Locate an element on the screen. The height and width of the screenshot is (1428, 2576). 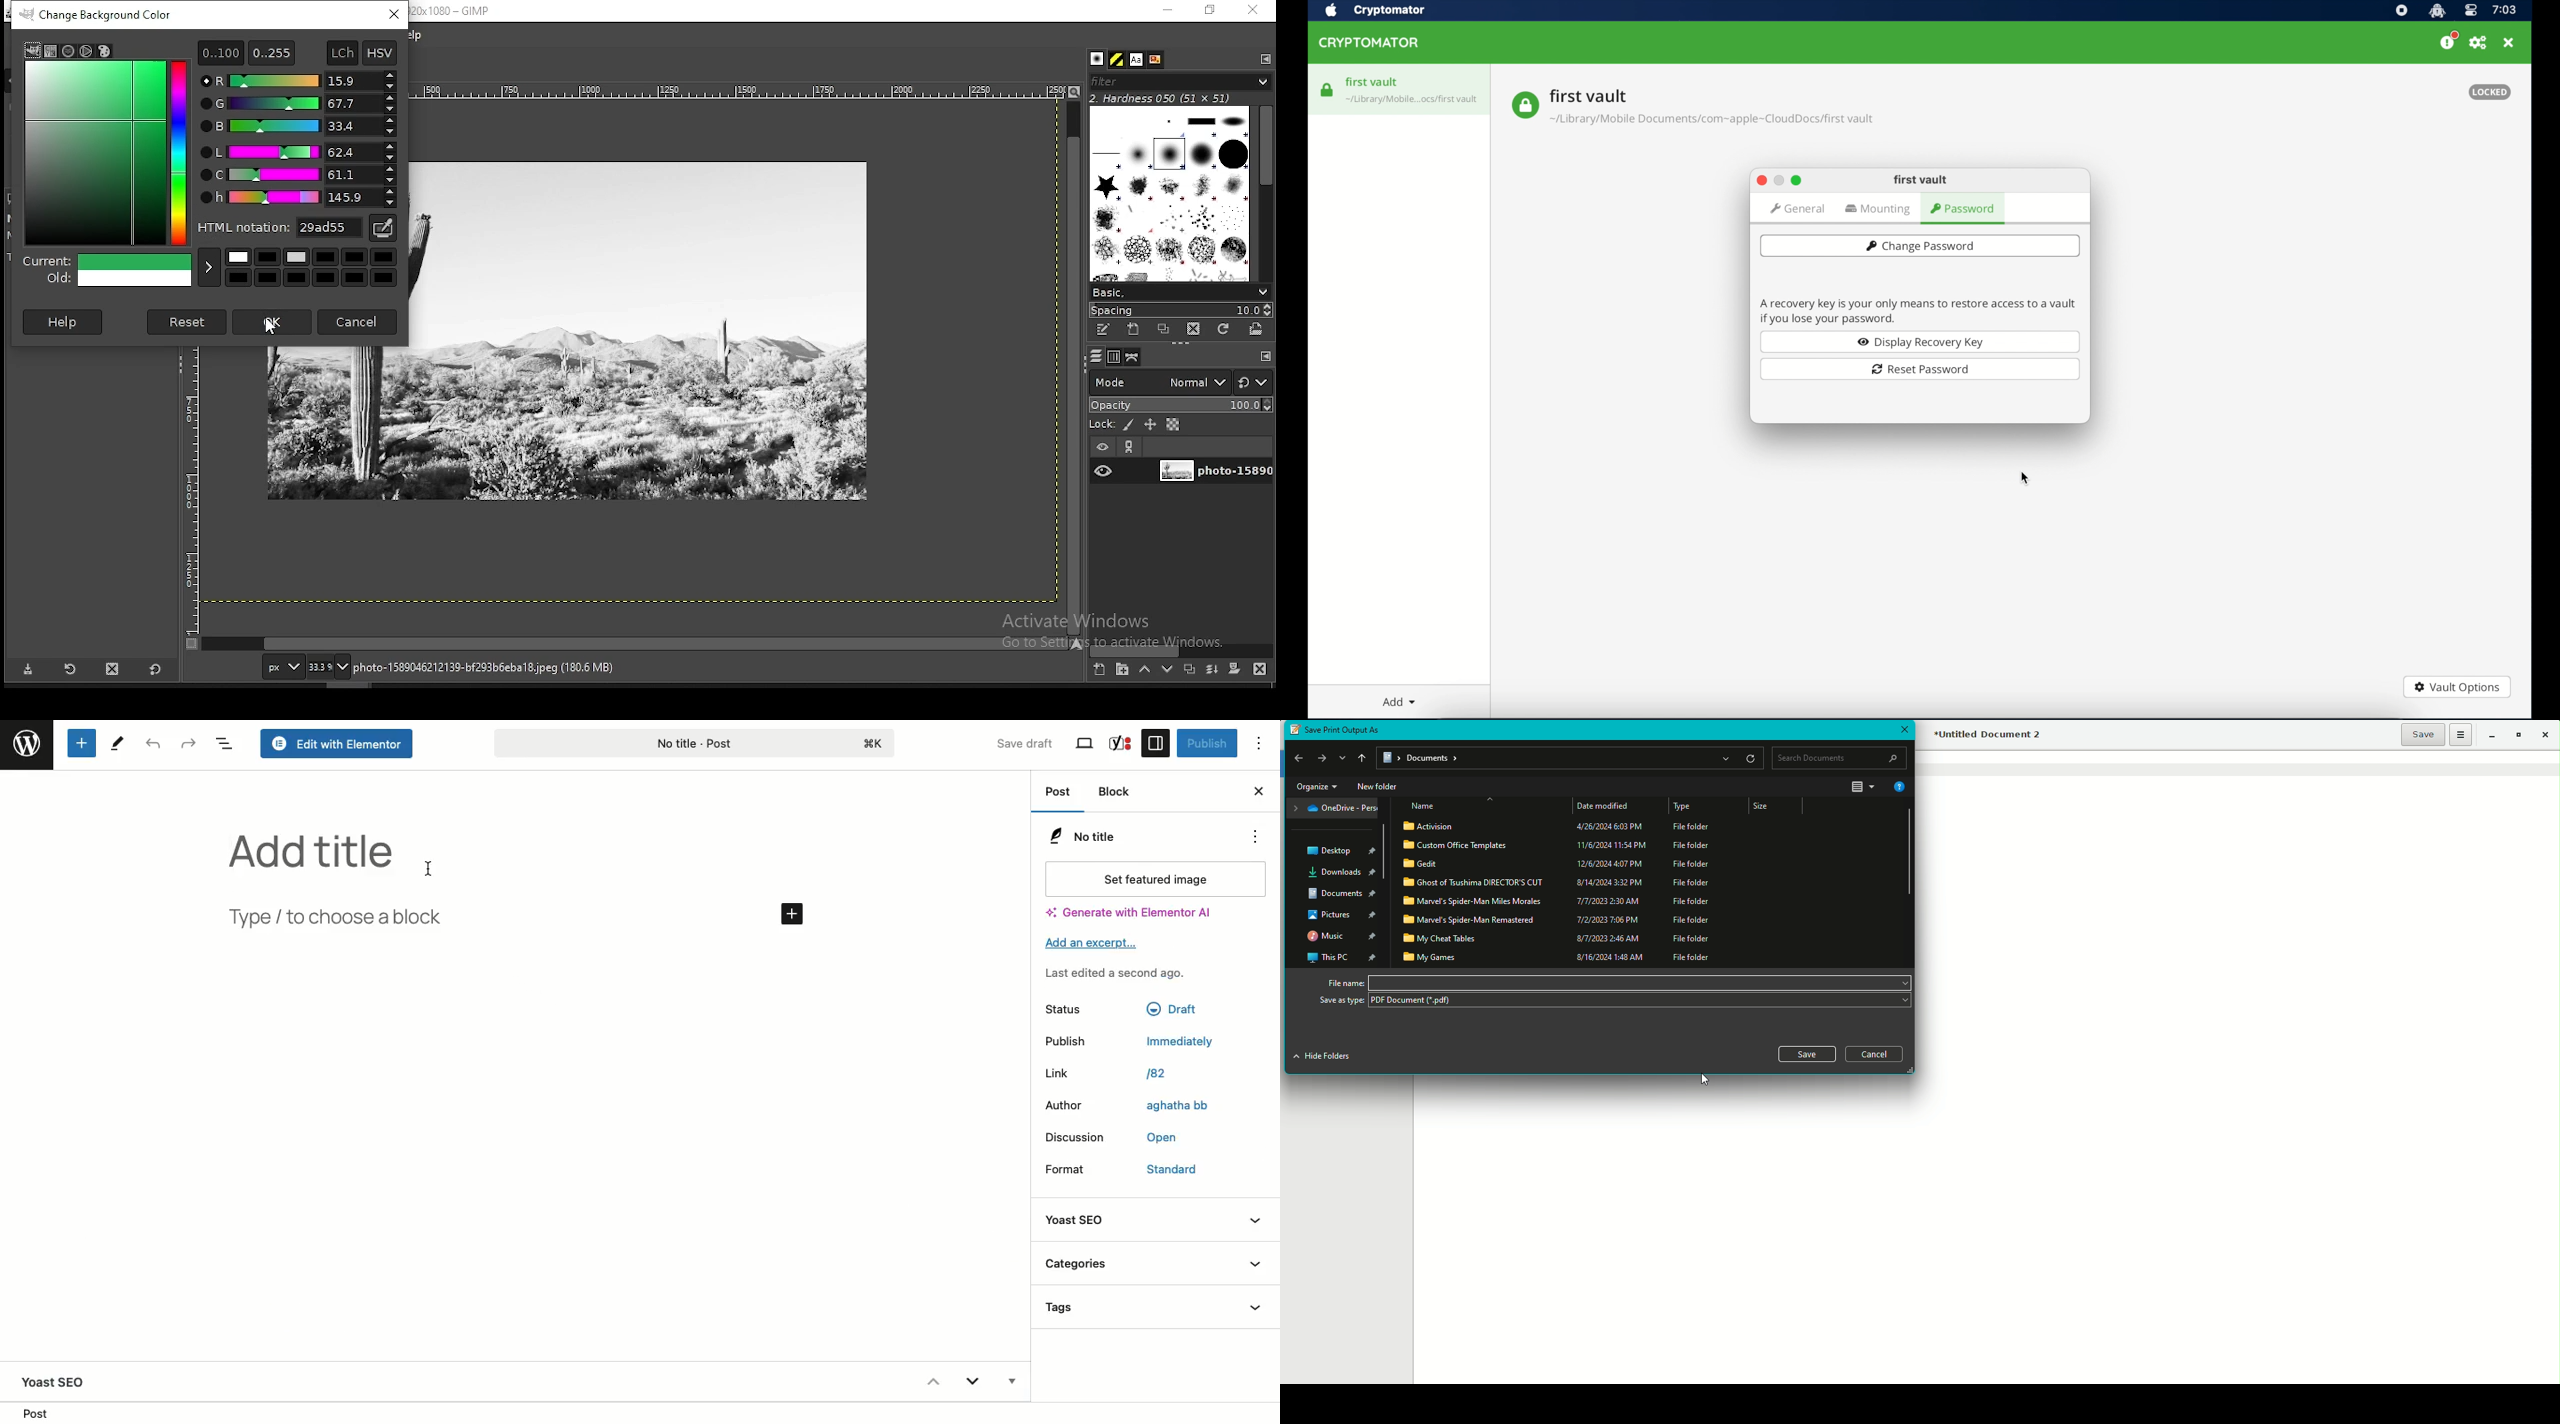
Set featured image is located at coordinates (1153, 878).